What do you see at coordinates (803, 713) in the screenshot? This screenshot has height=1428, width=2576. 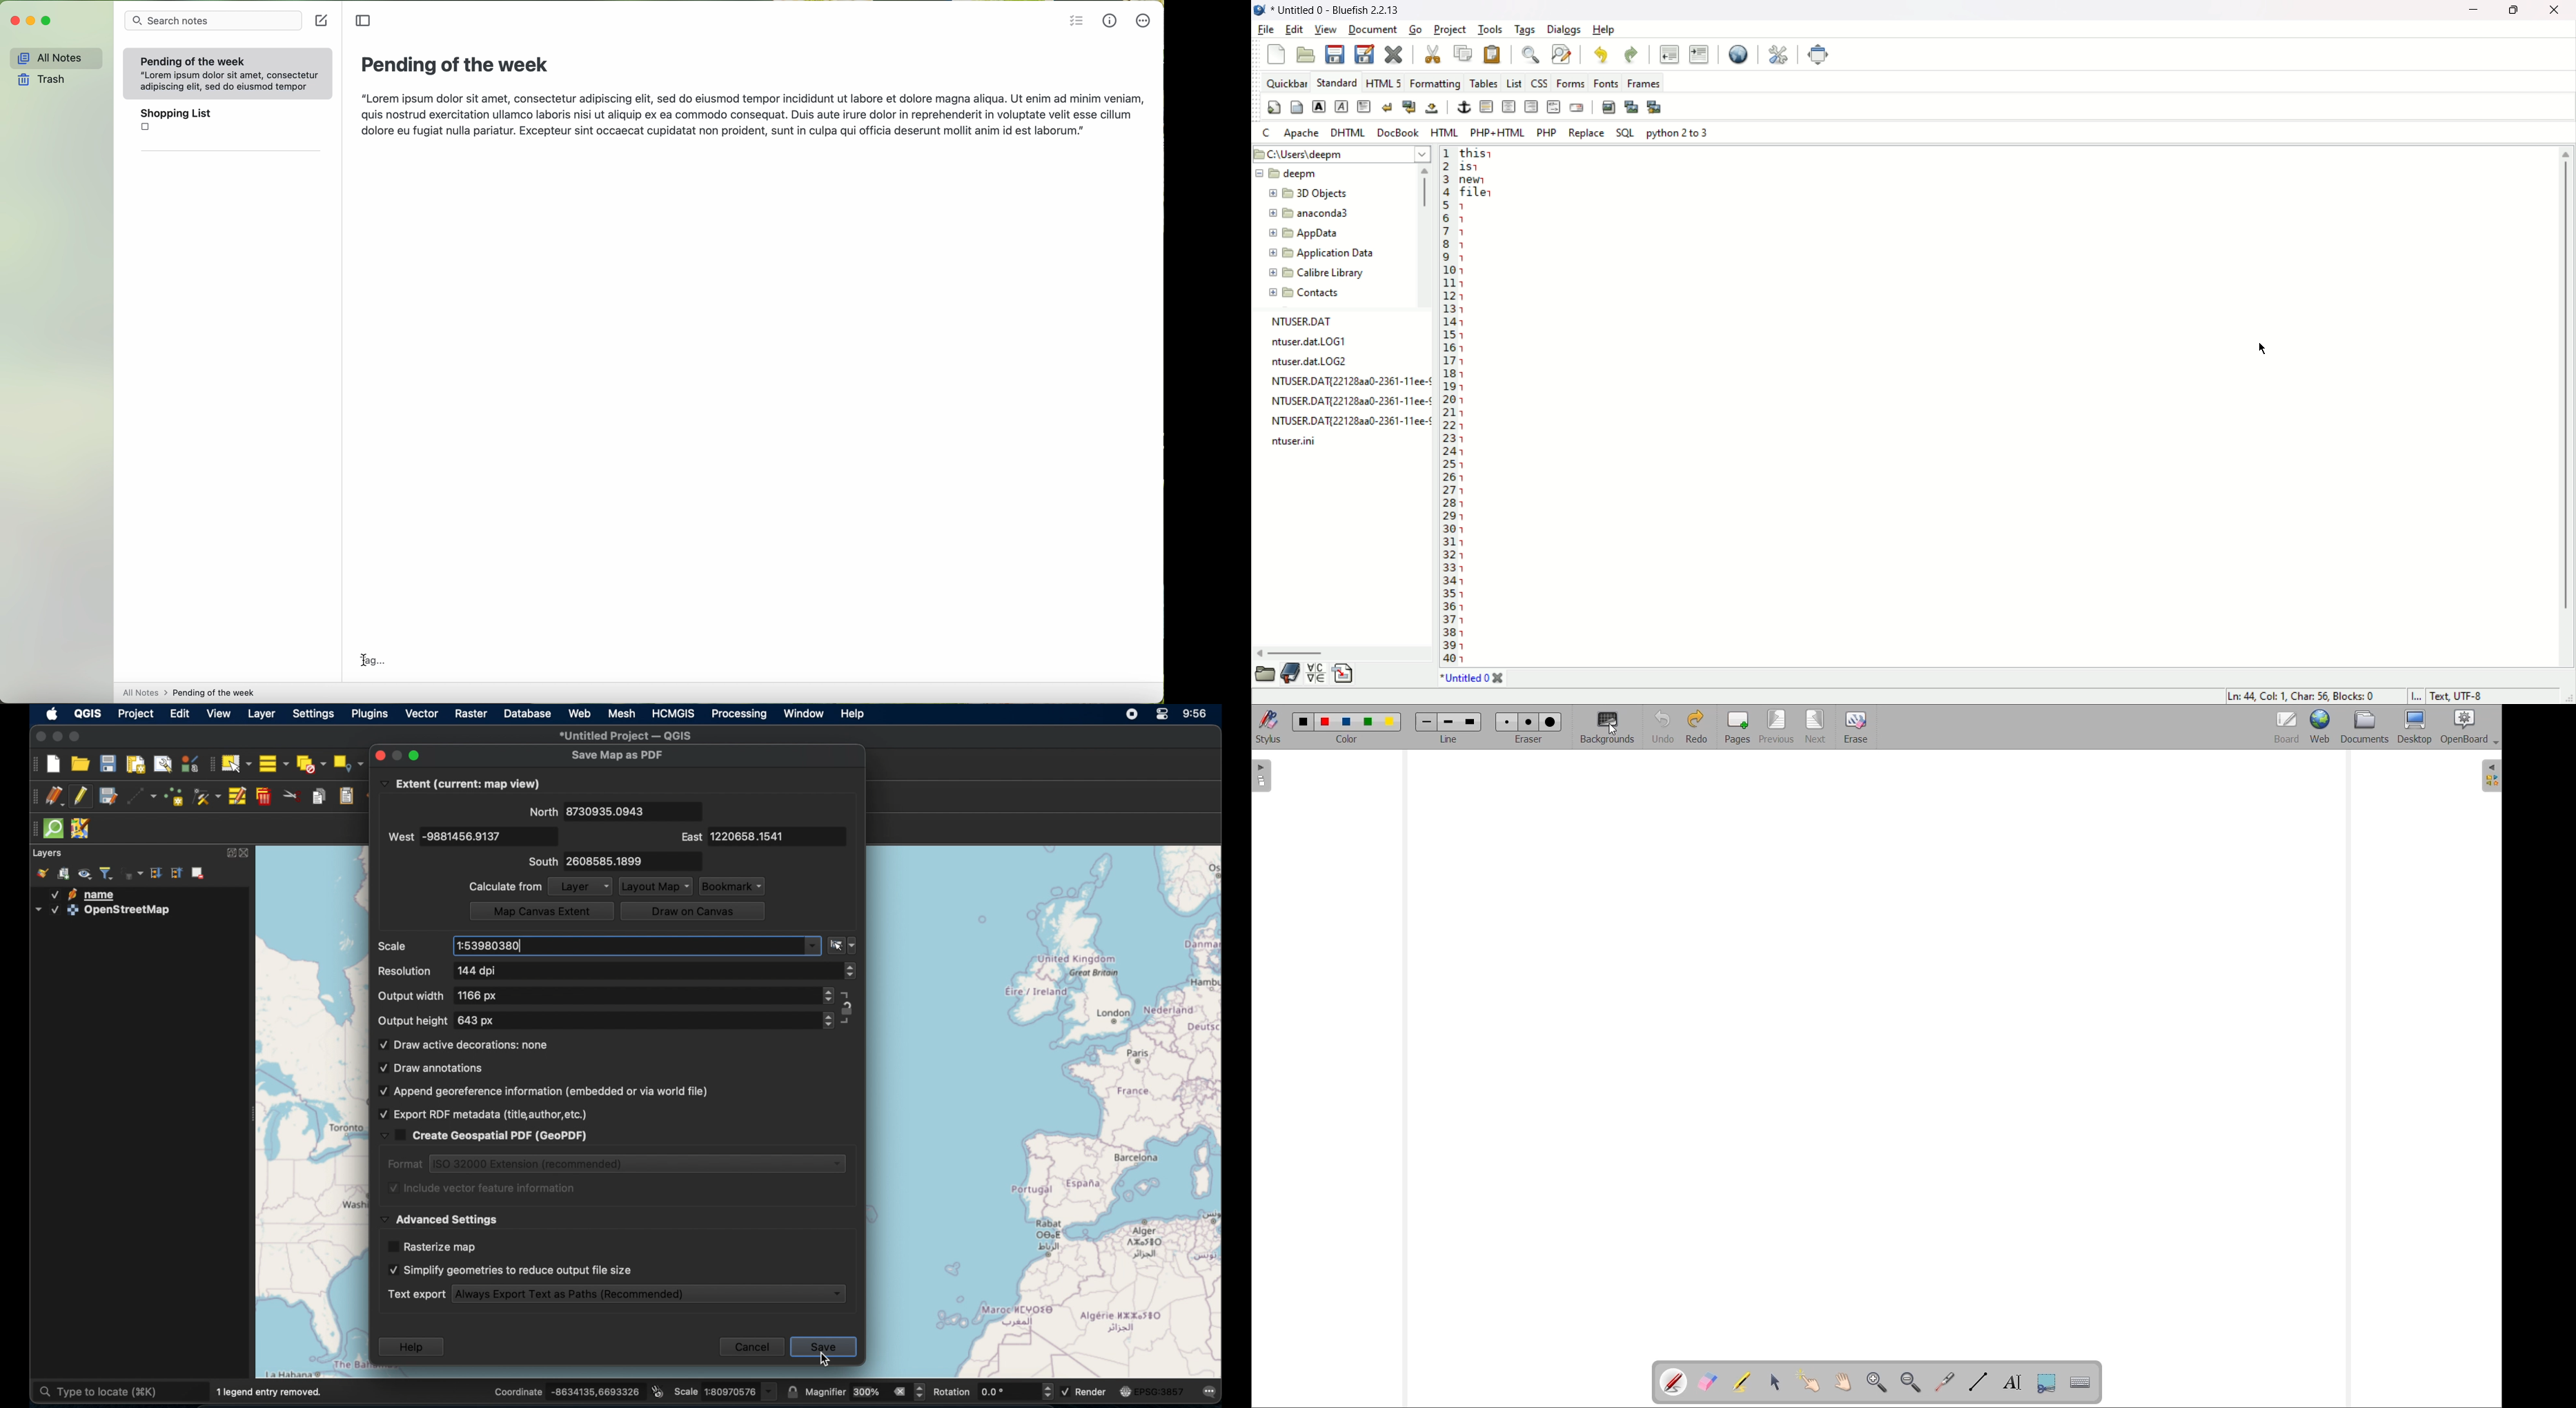 I see `window` at bounding box center [803, 713].